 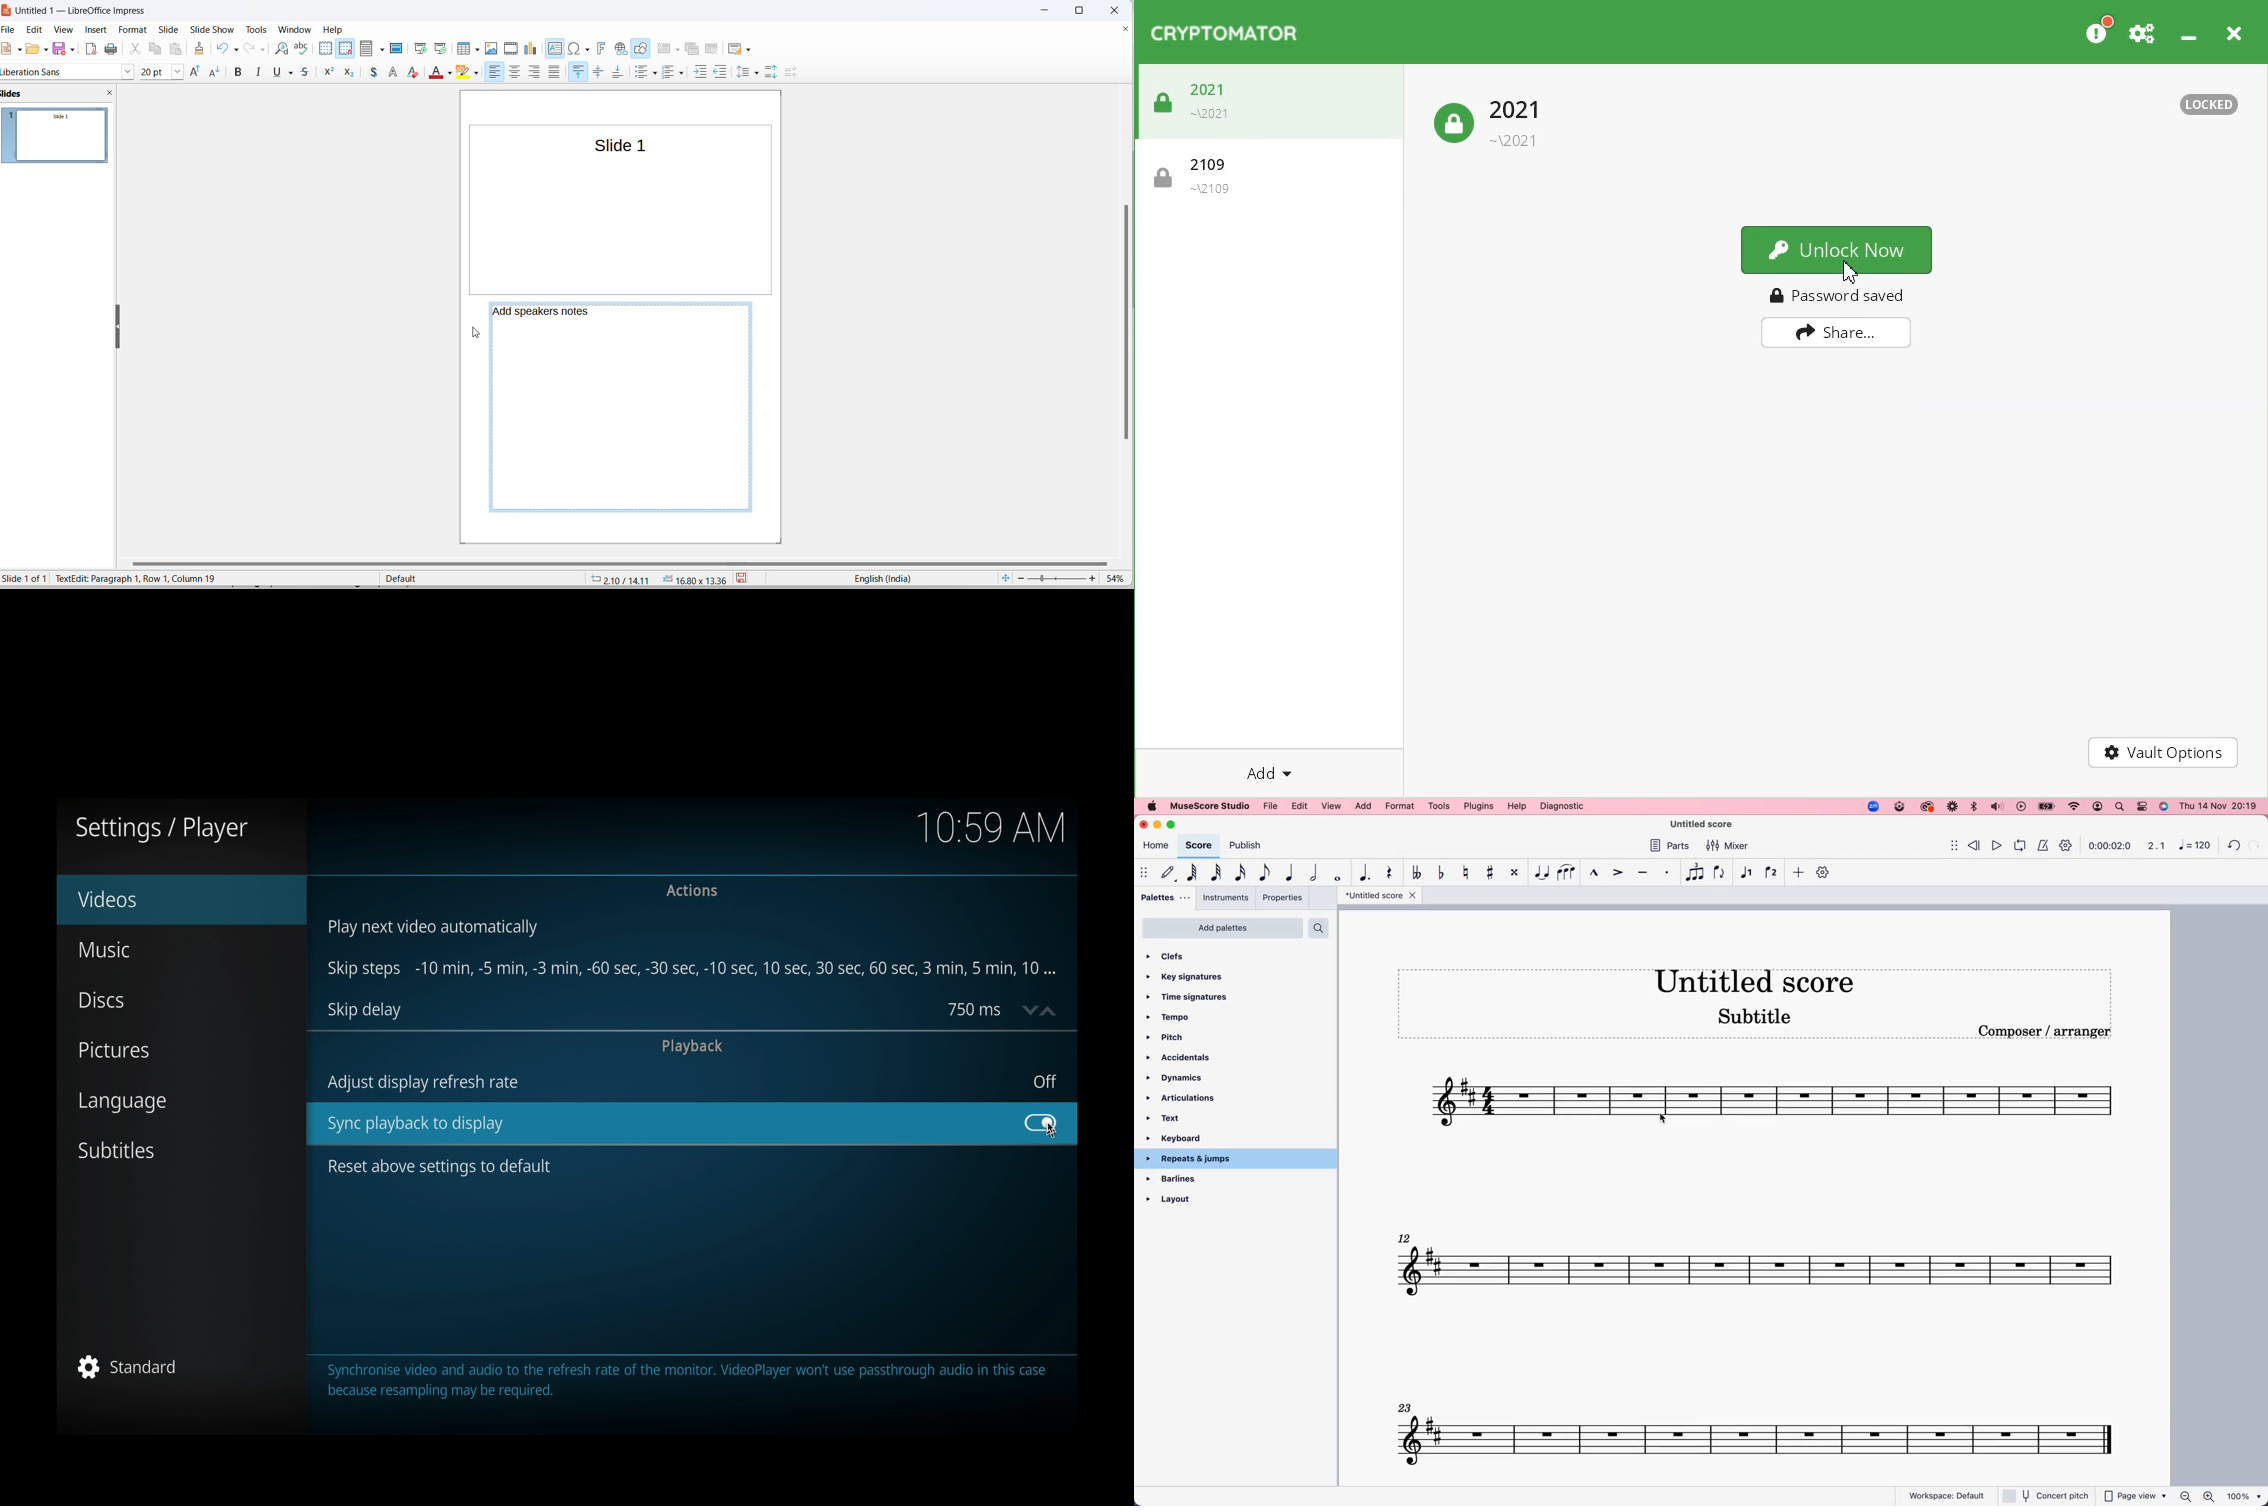 What do you see at coordinates (1516, 873) in the screenshot?
I see `toggle double sharp` at bounding box center [1516, 873].